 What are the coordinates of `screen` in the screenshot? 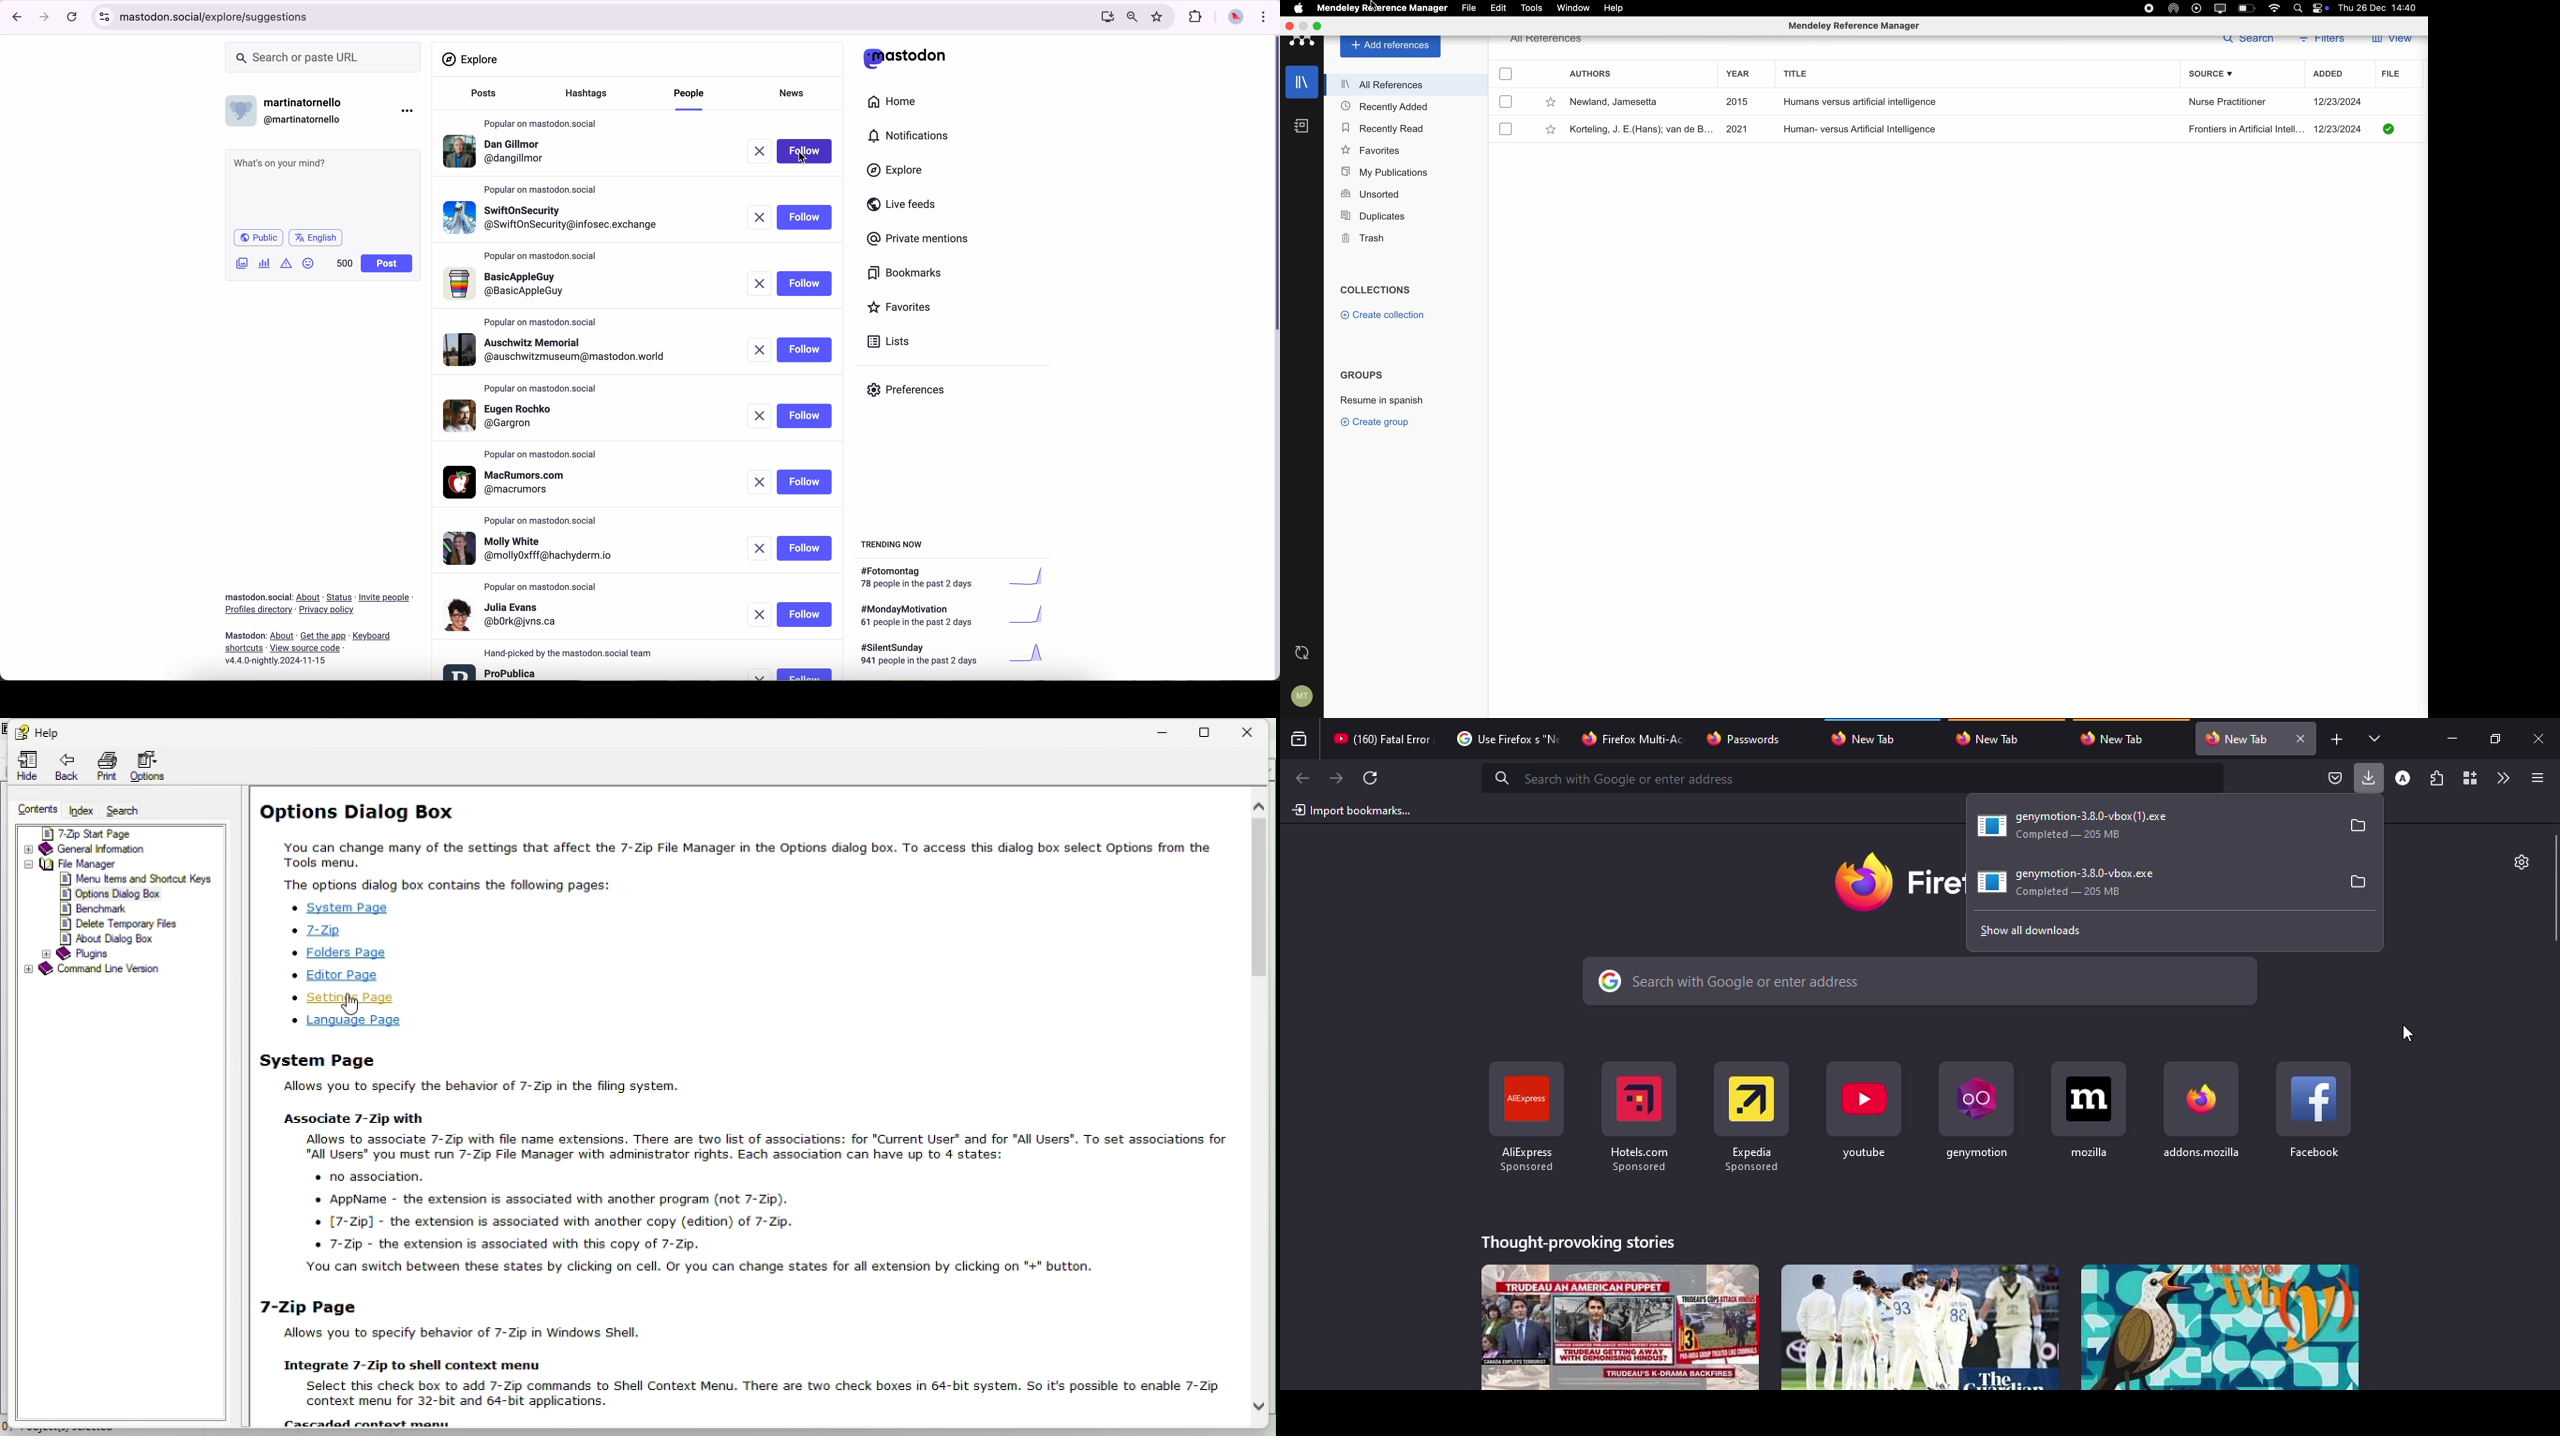 It's located at (2223, 8).